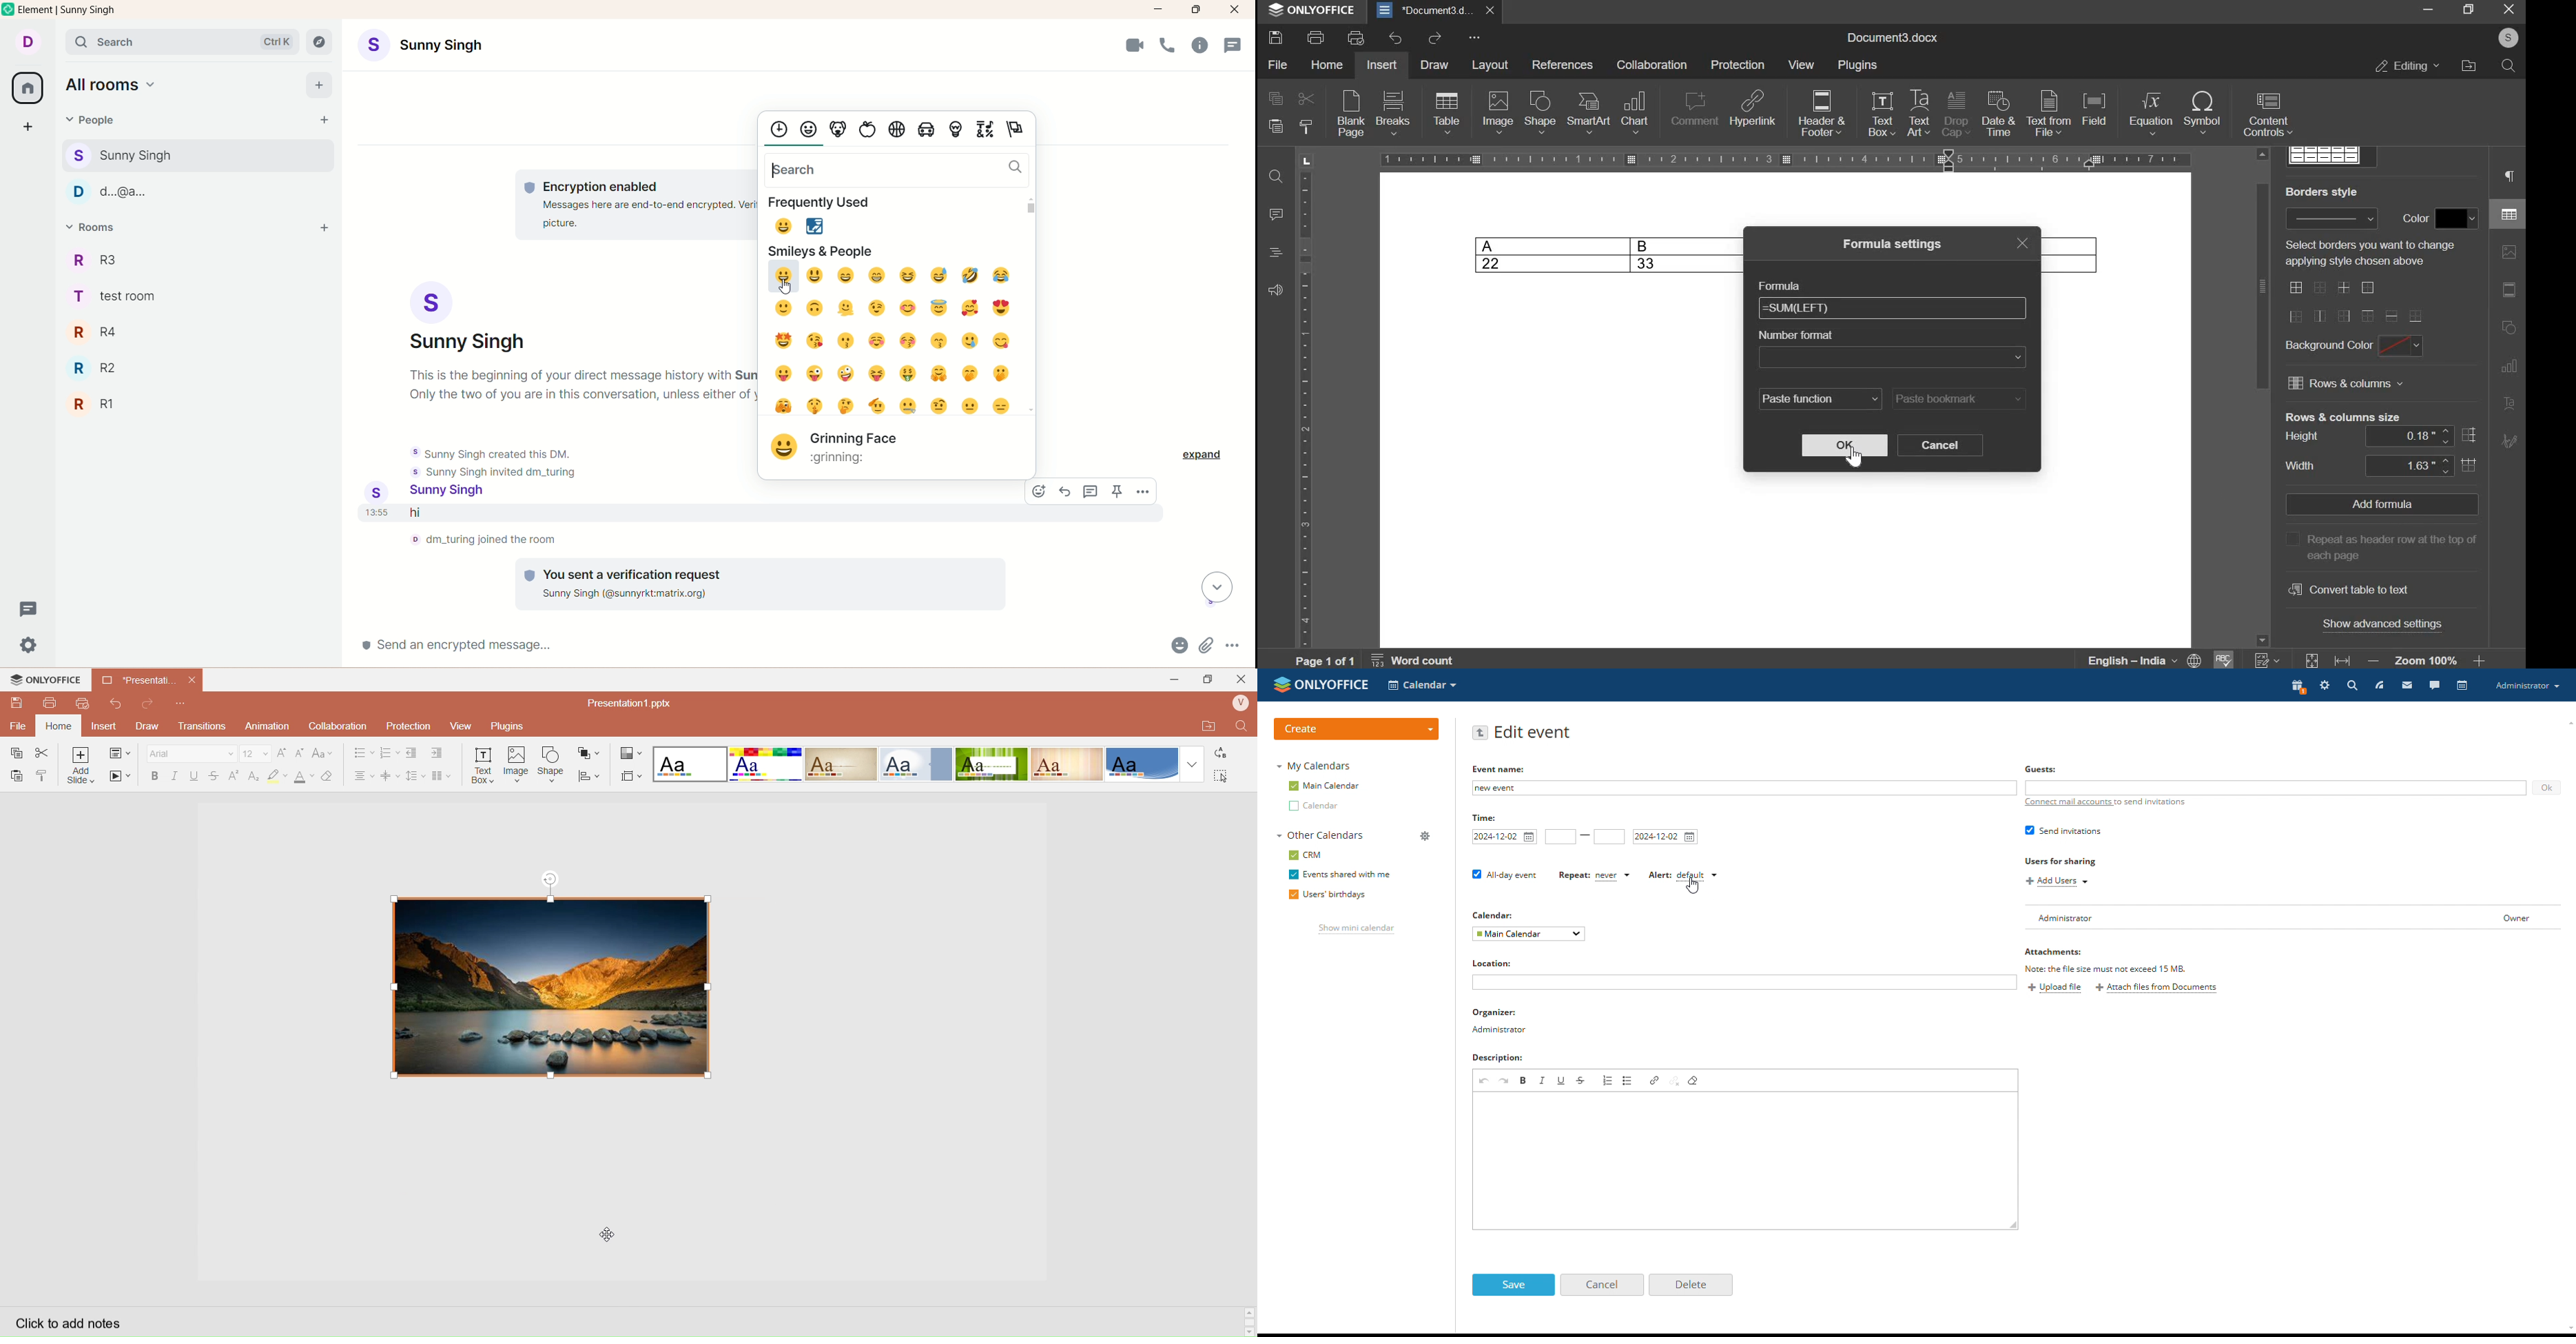 Image resolution: width=2576 pixels, height=1344 pixels. What do you see at coordinates (908, 275) in the screenshot?
I see `Grinning squinting face` at bounding box center [908, 275].